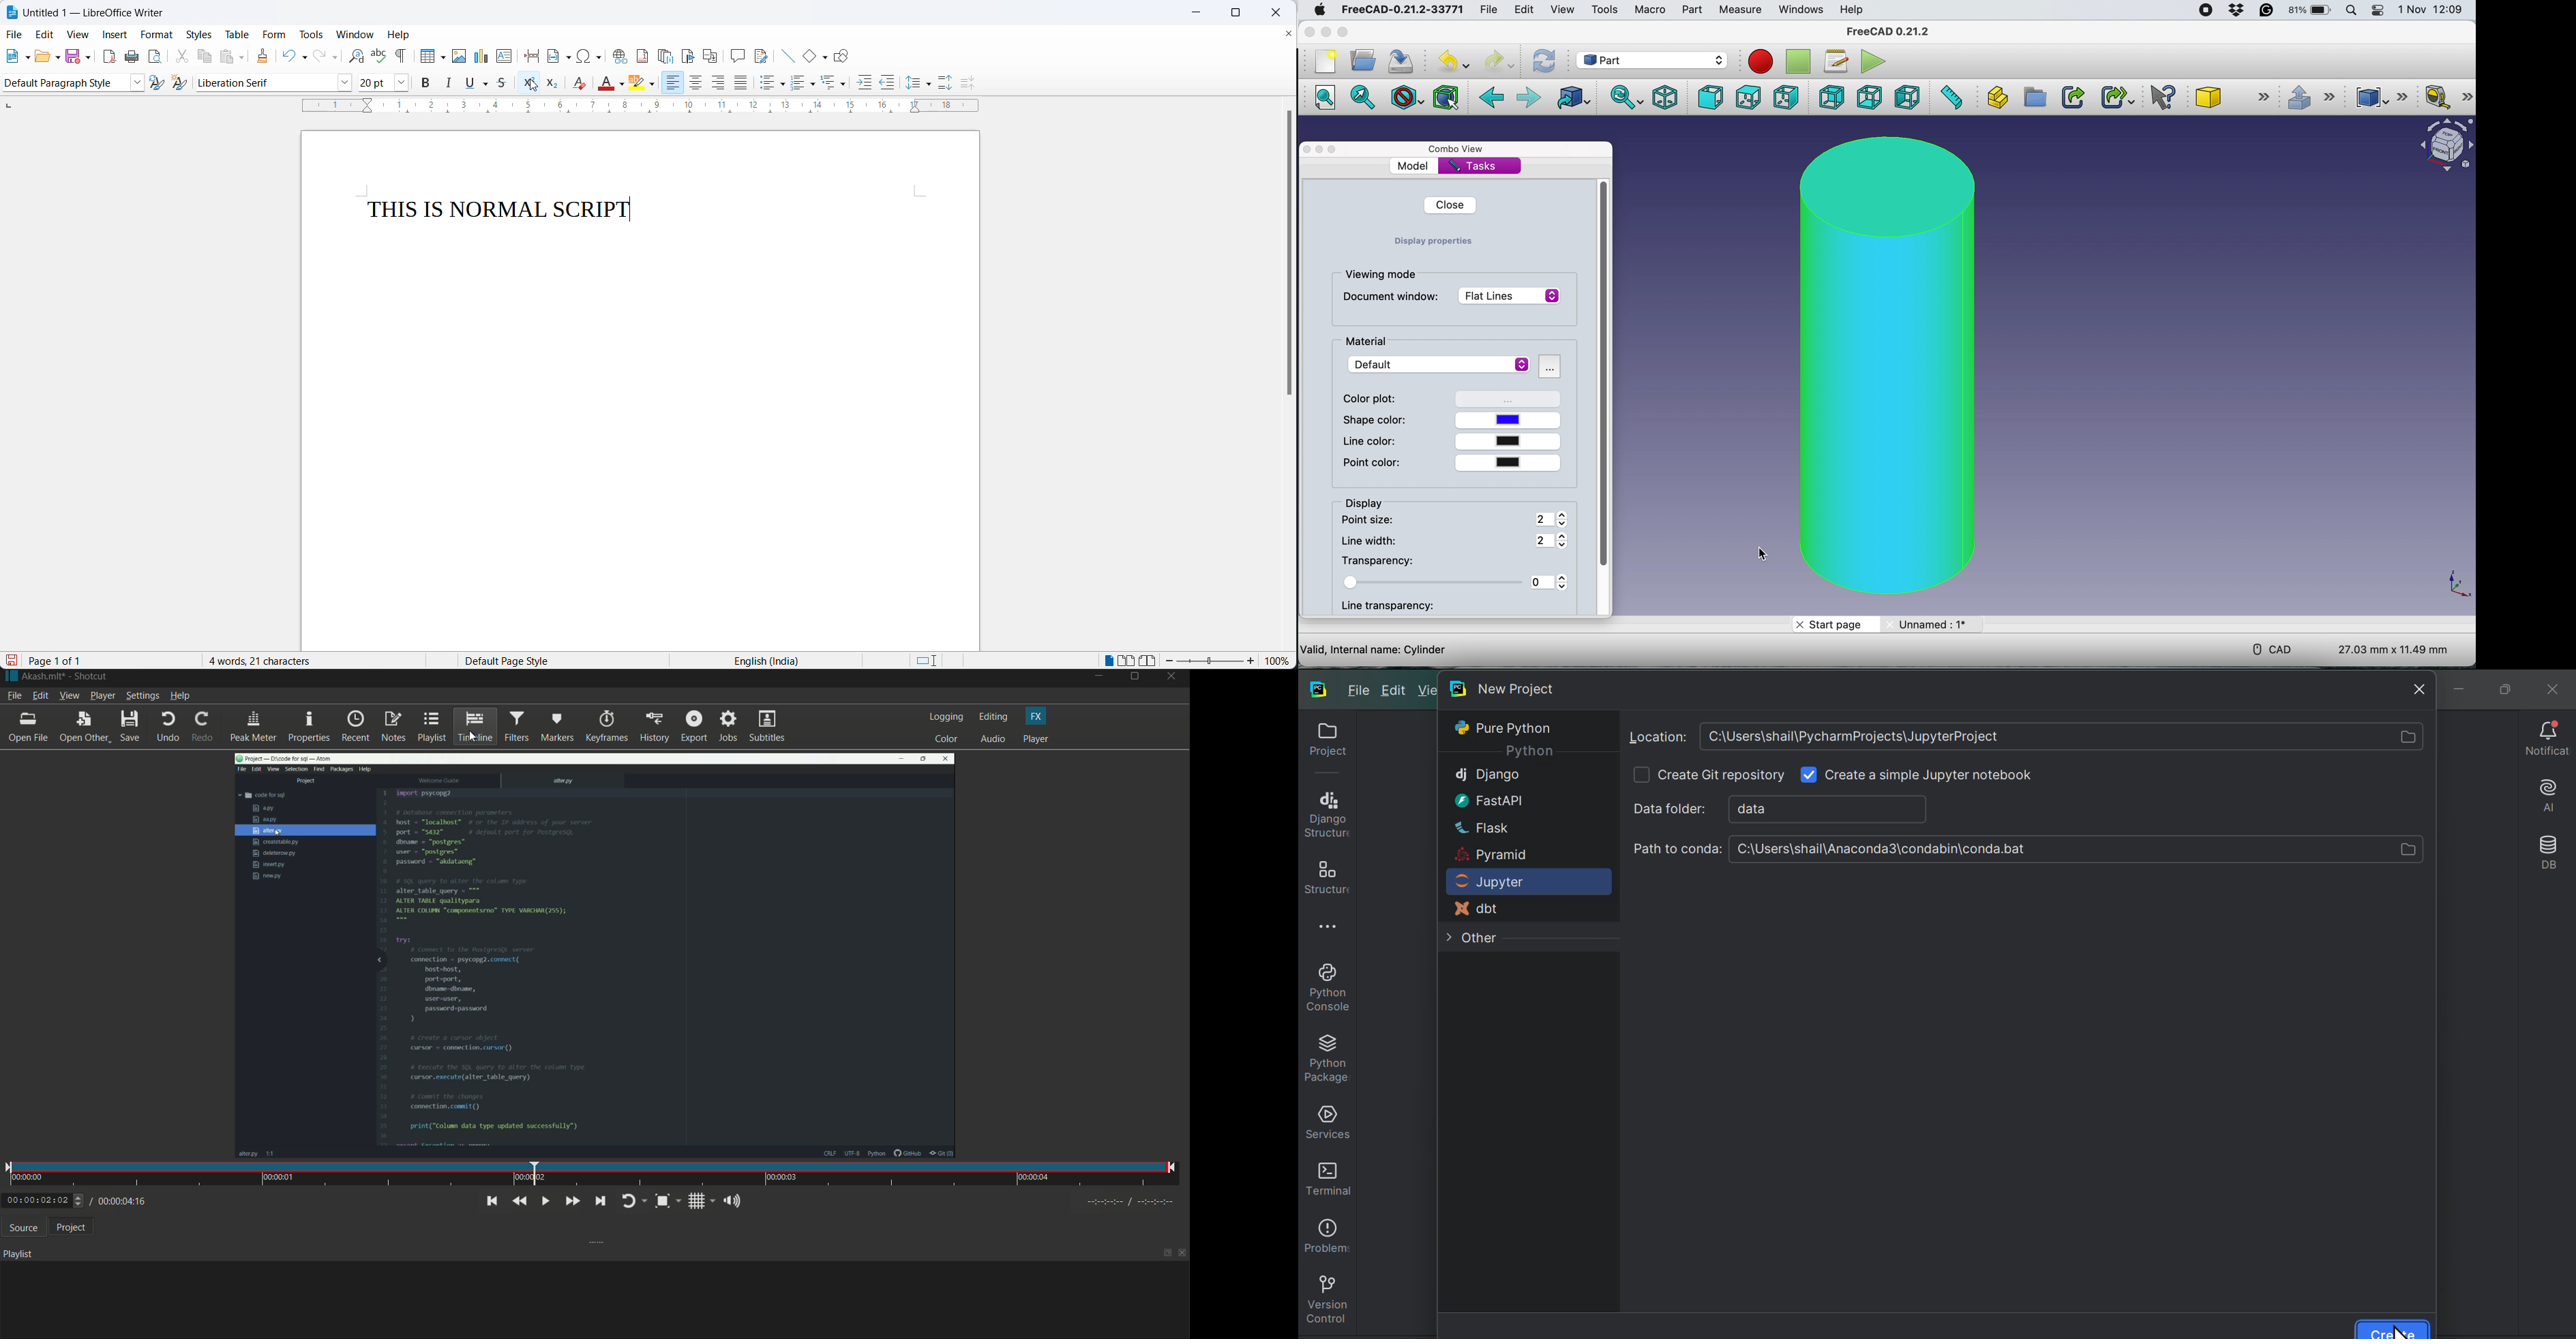 The image size is (2576, 1344). Describe the element at coordinates (113, 36) in the screenshot. I see `insert ` at that location.